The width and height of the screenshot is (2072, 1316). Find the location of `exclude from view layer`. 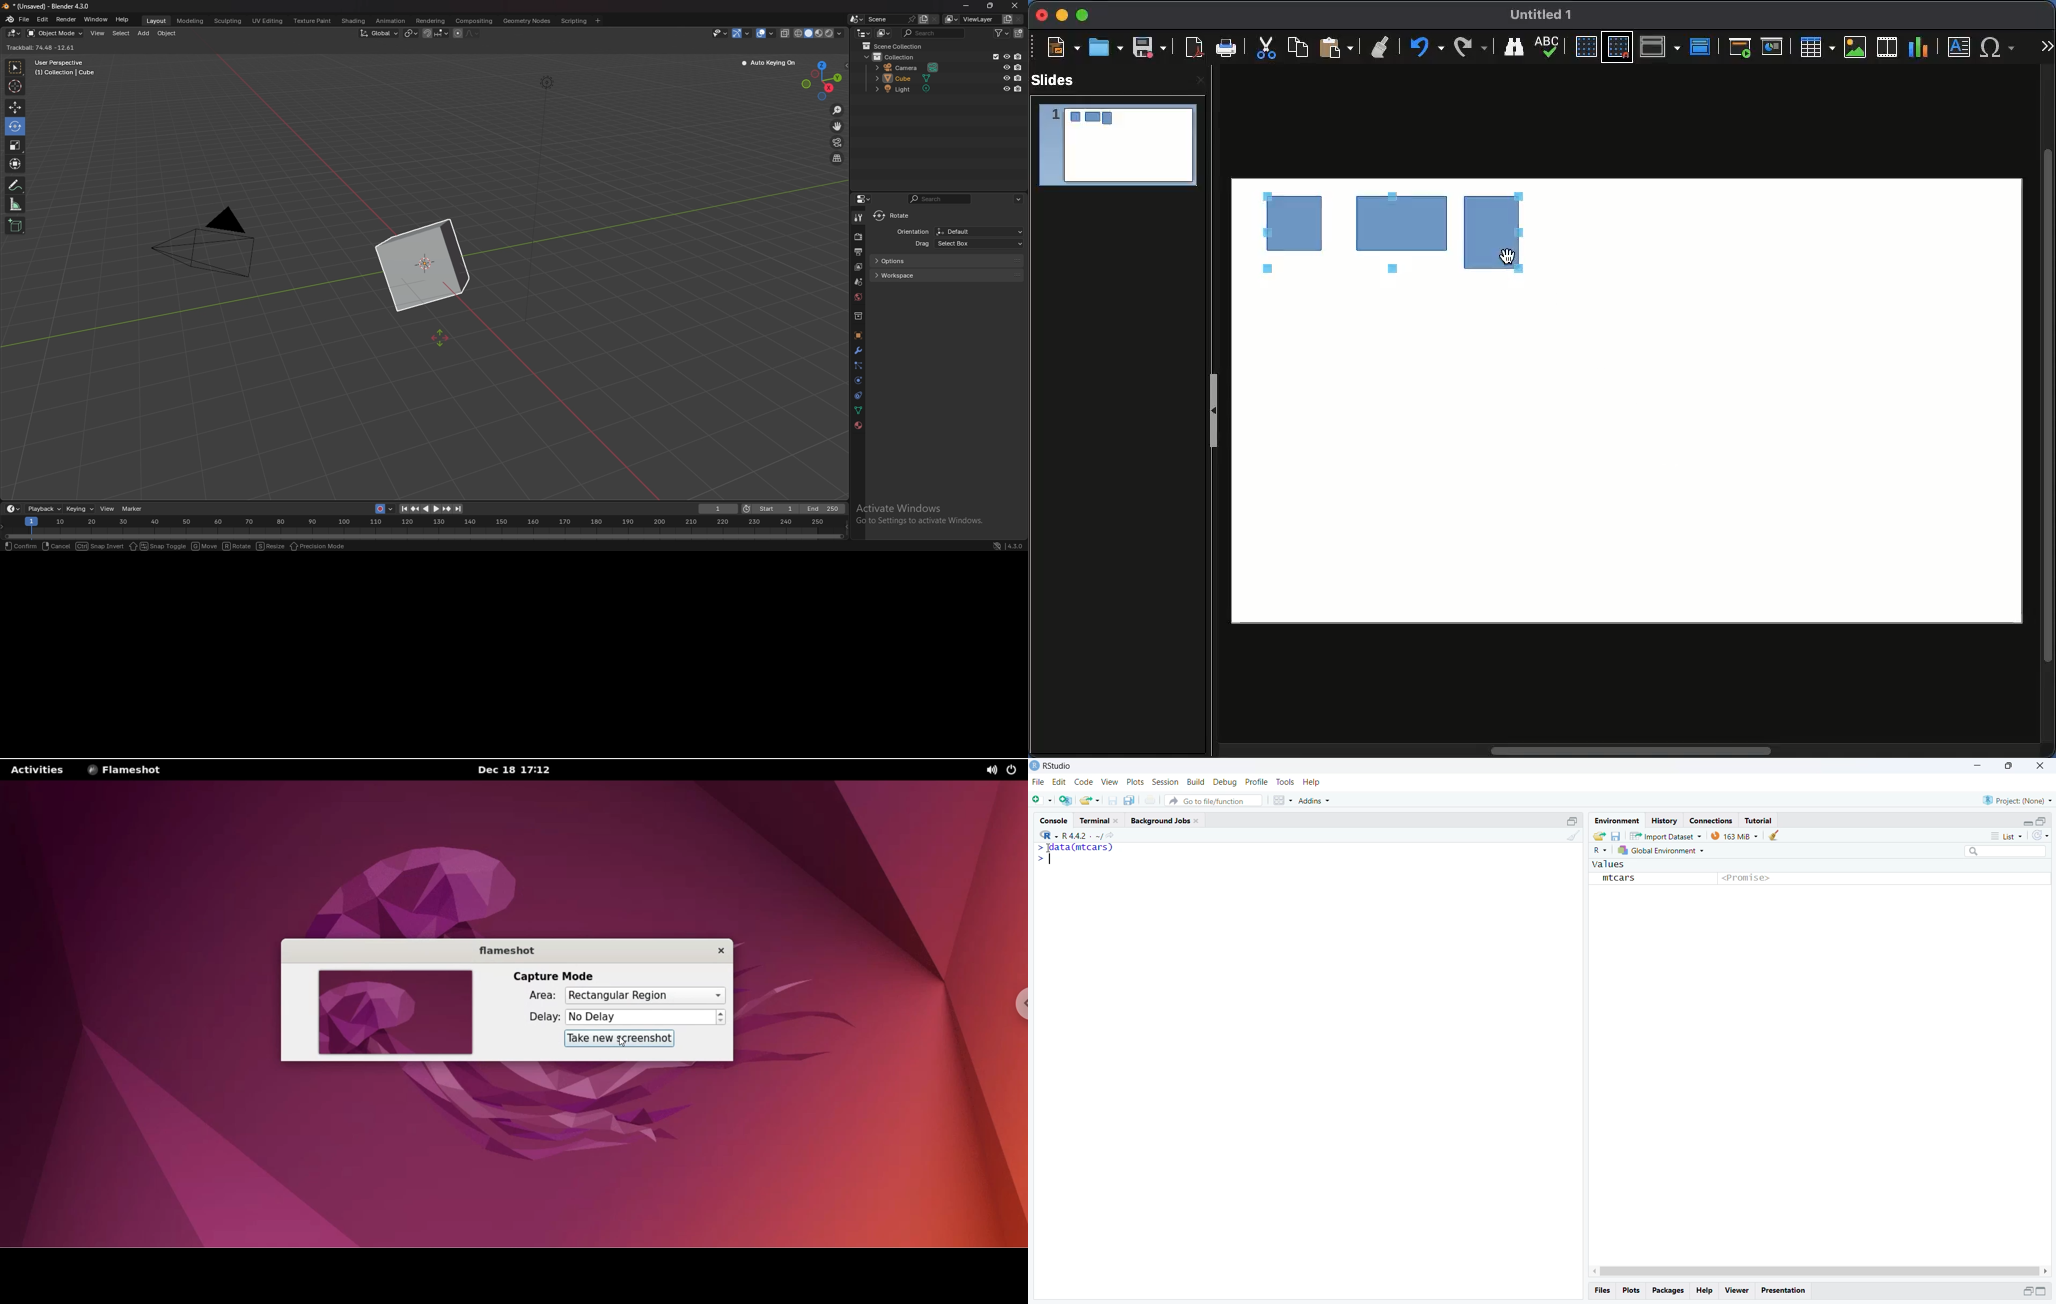

exclude from view layer is located at coordinates (994, 56).